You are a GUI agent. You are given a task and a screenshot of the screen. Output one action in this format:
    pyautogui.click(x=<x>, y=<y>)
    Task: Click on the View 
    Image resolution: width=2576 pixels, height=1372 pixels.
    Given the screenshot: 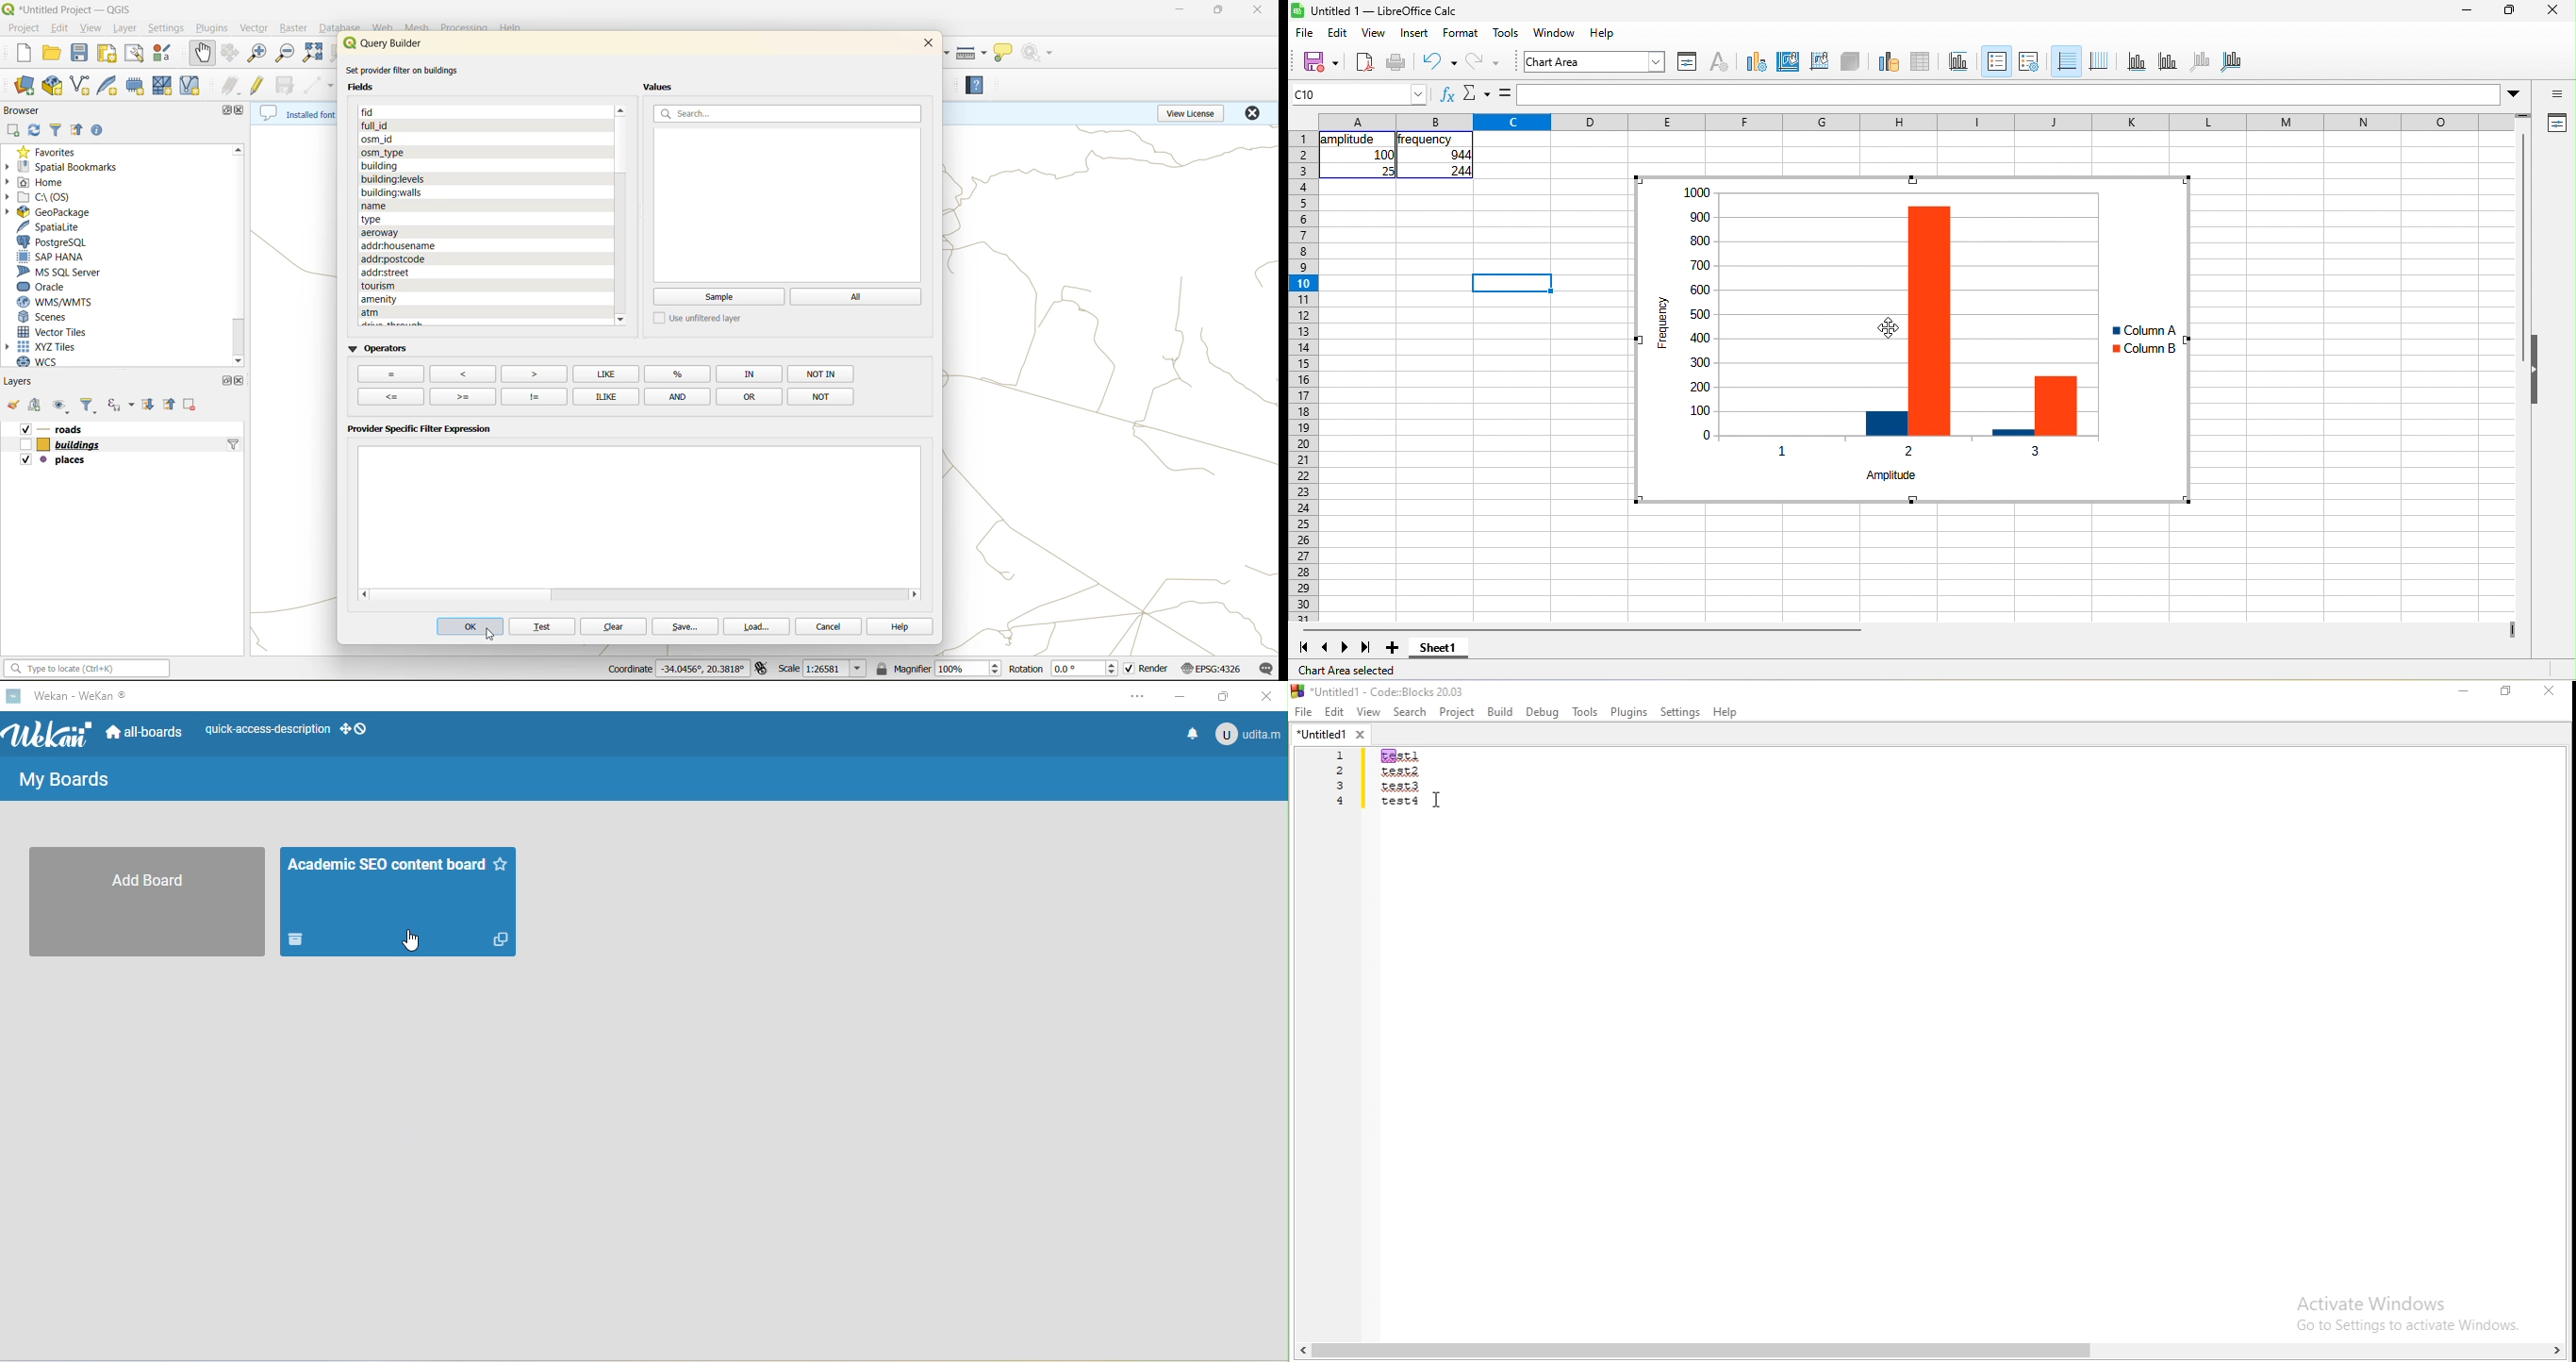 What is the action you would take?
    pyautogui.click(x=1368, y=709)
    